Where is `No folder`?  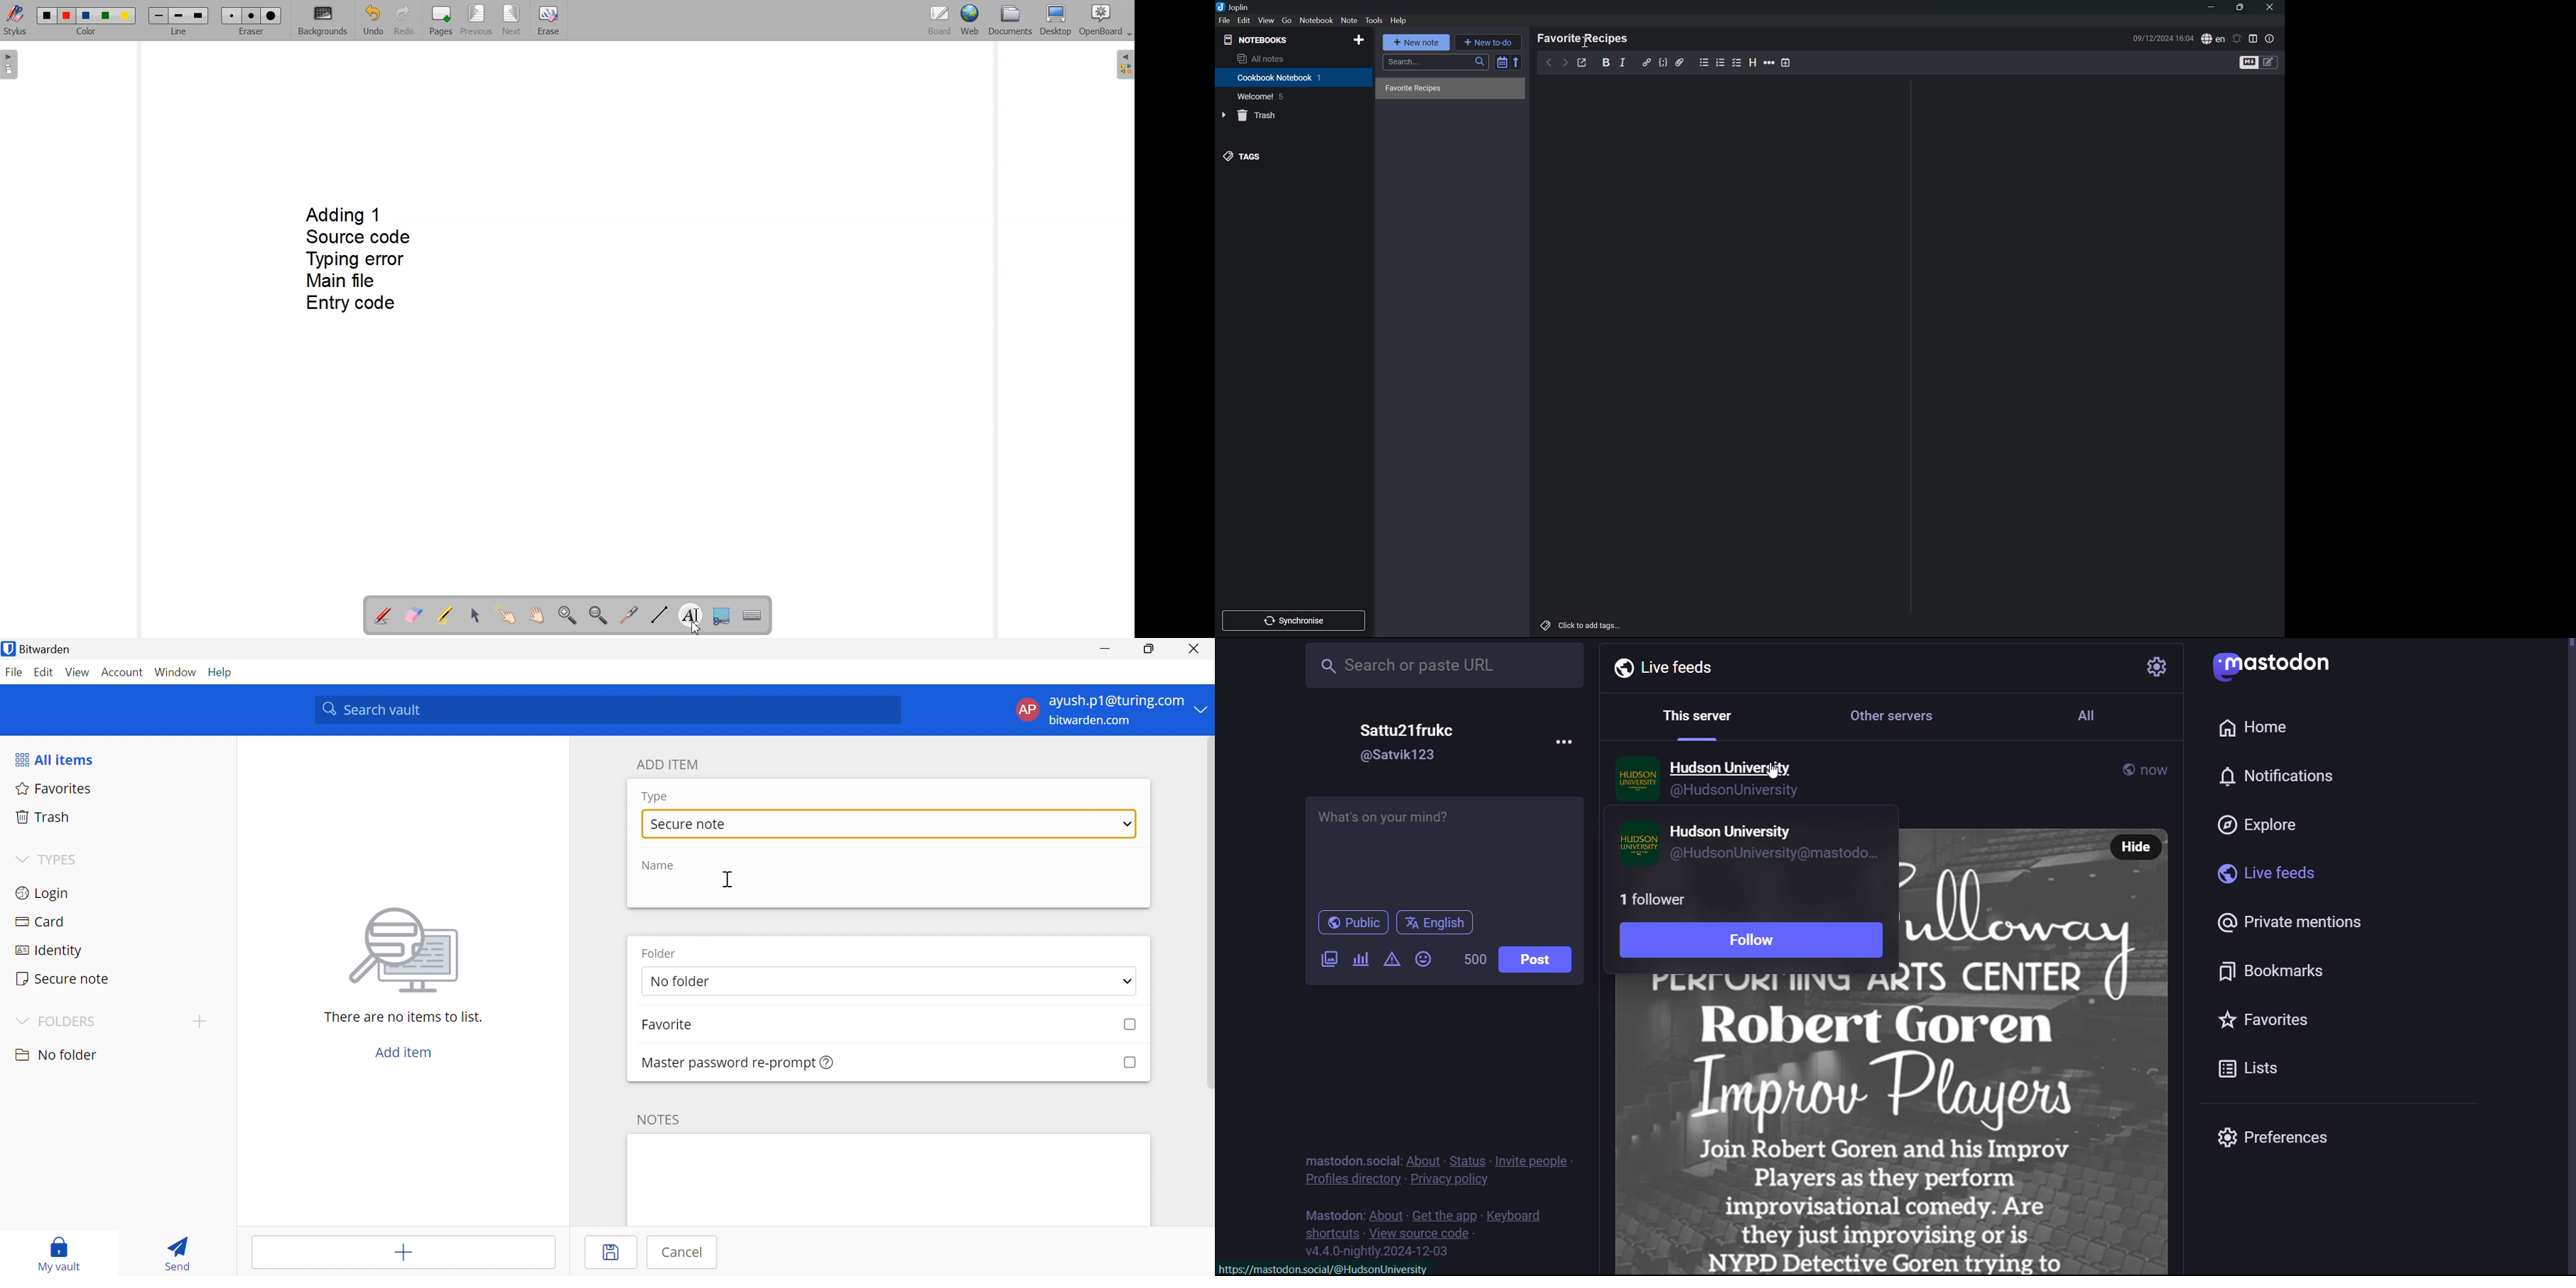
No folder is located at coordinates (58, 1055).